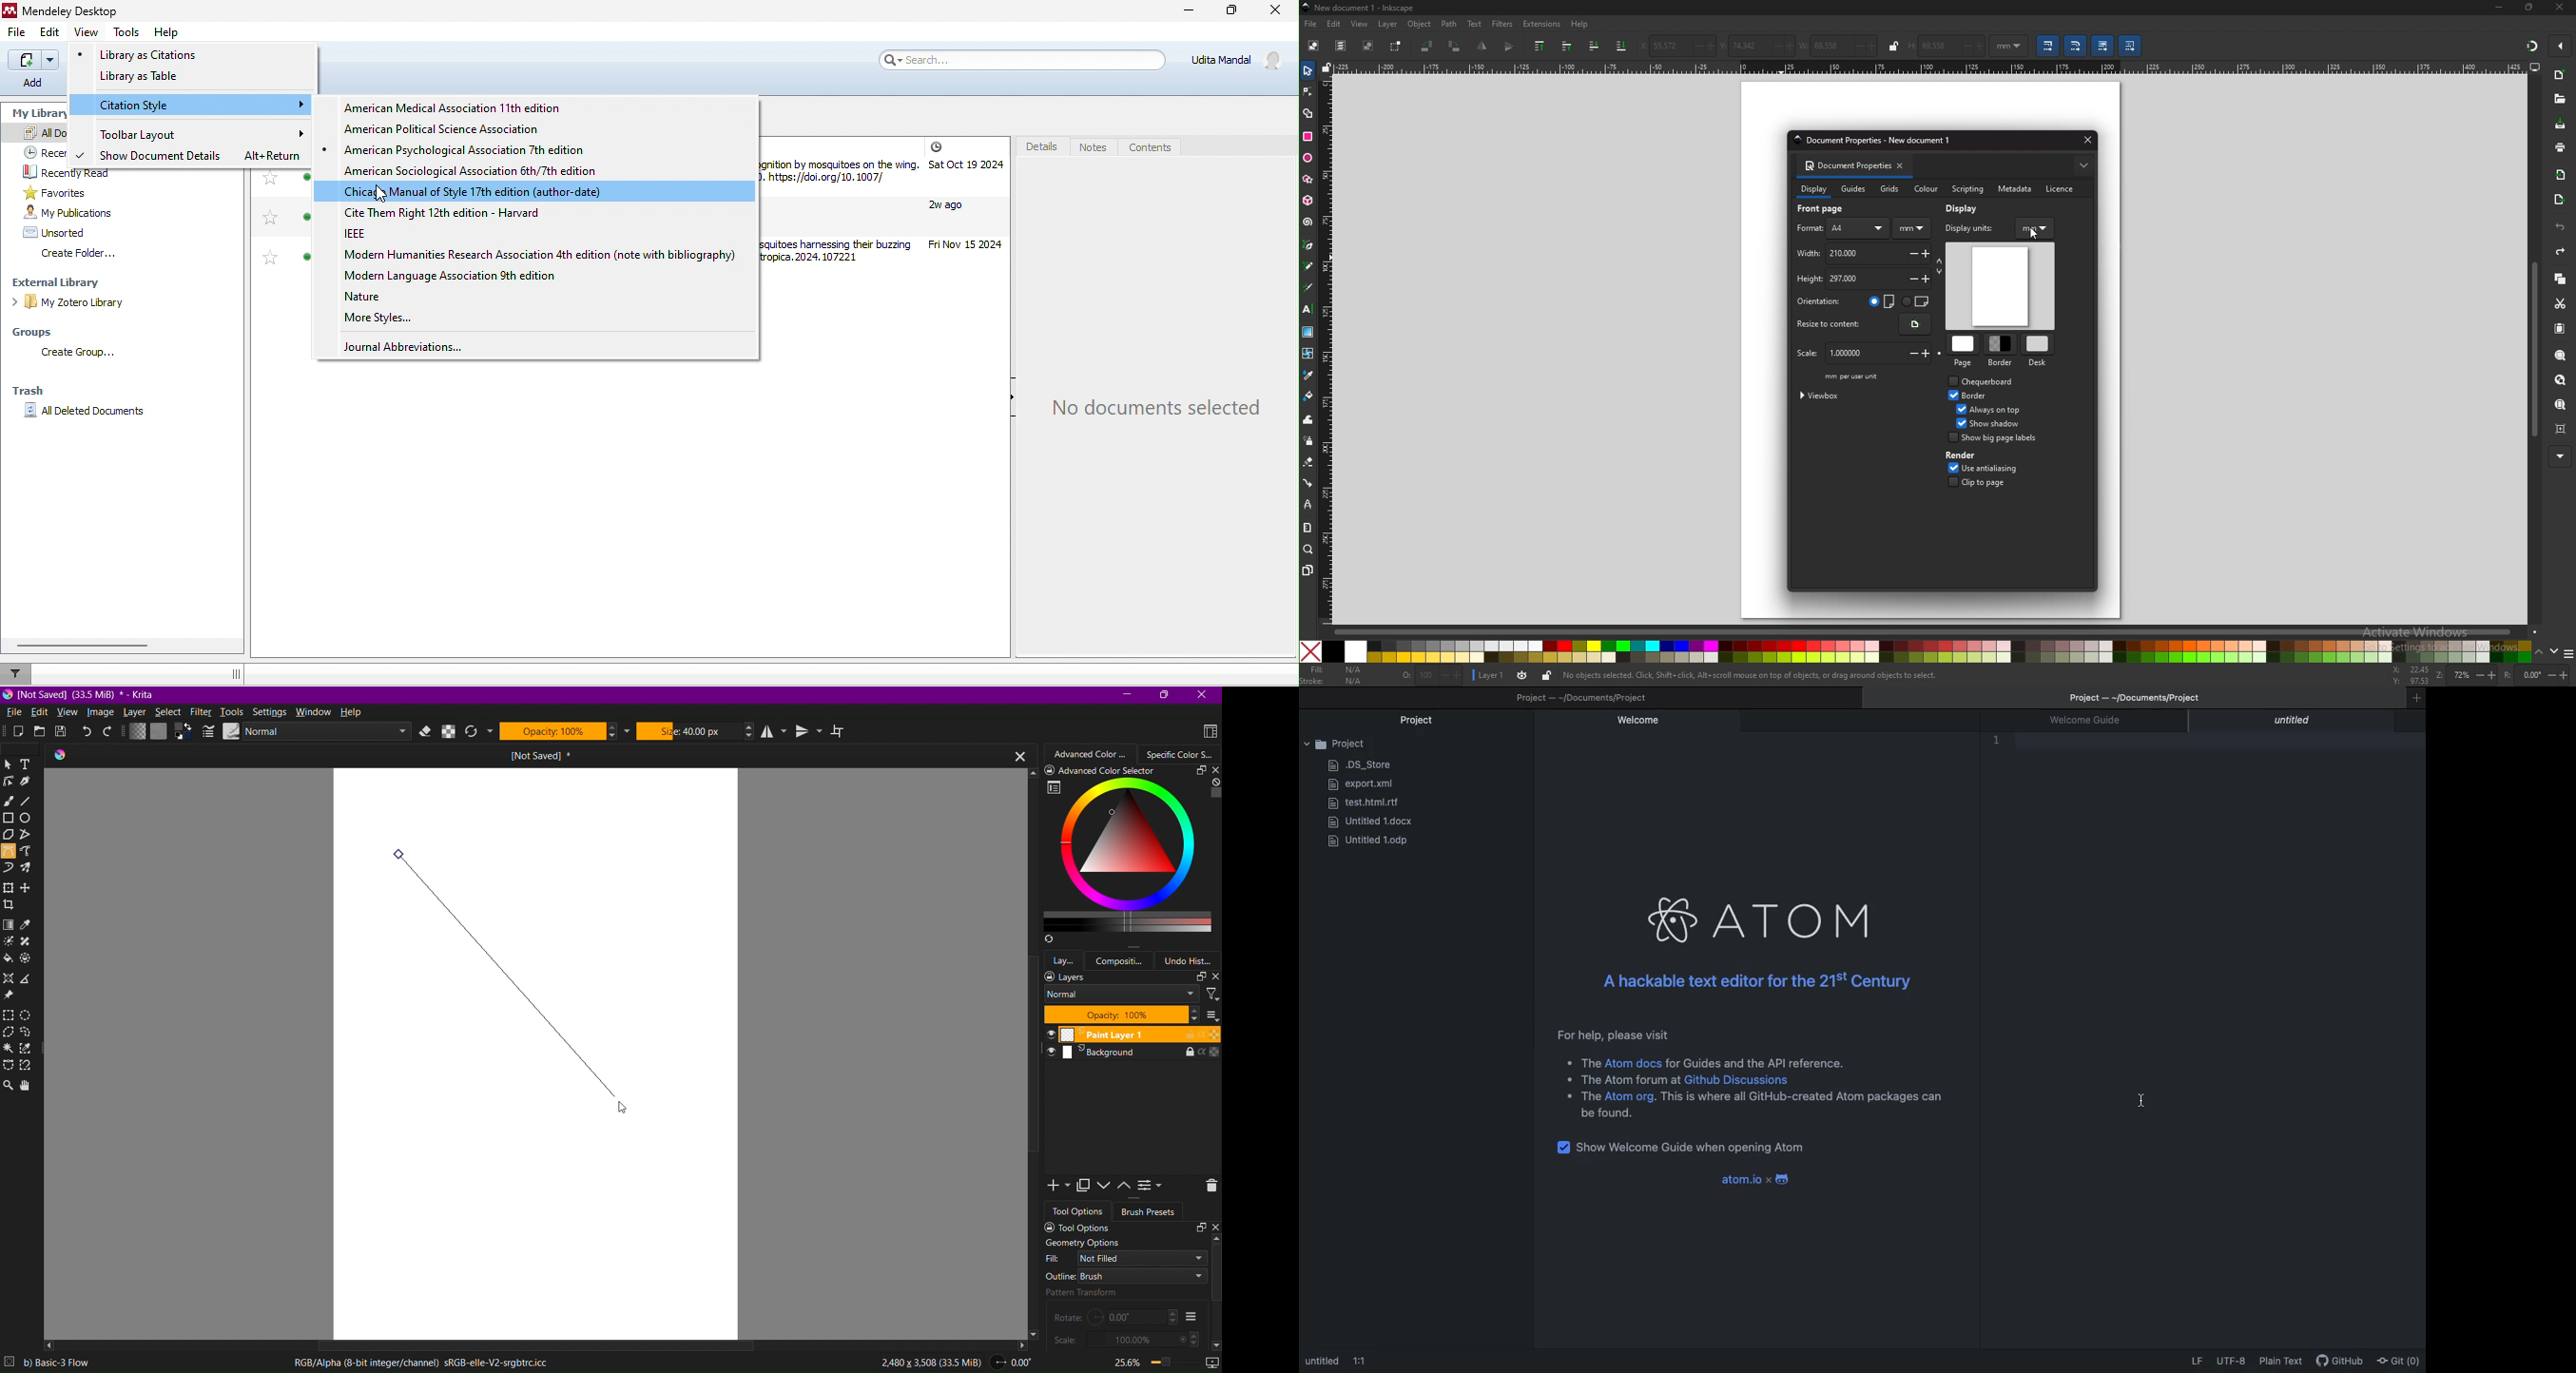  What do you see at coordinates (1966, 189) in the screenshot?
I see `scripting` at bounding box center [1966, 189].